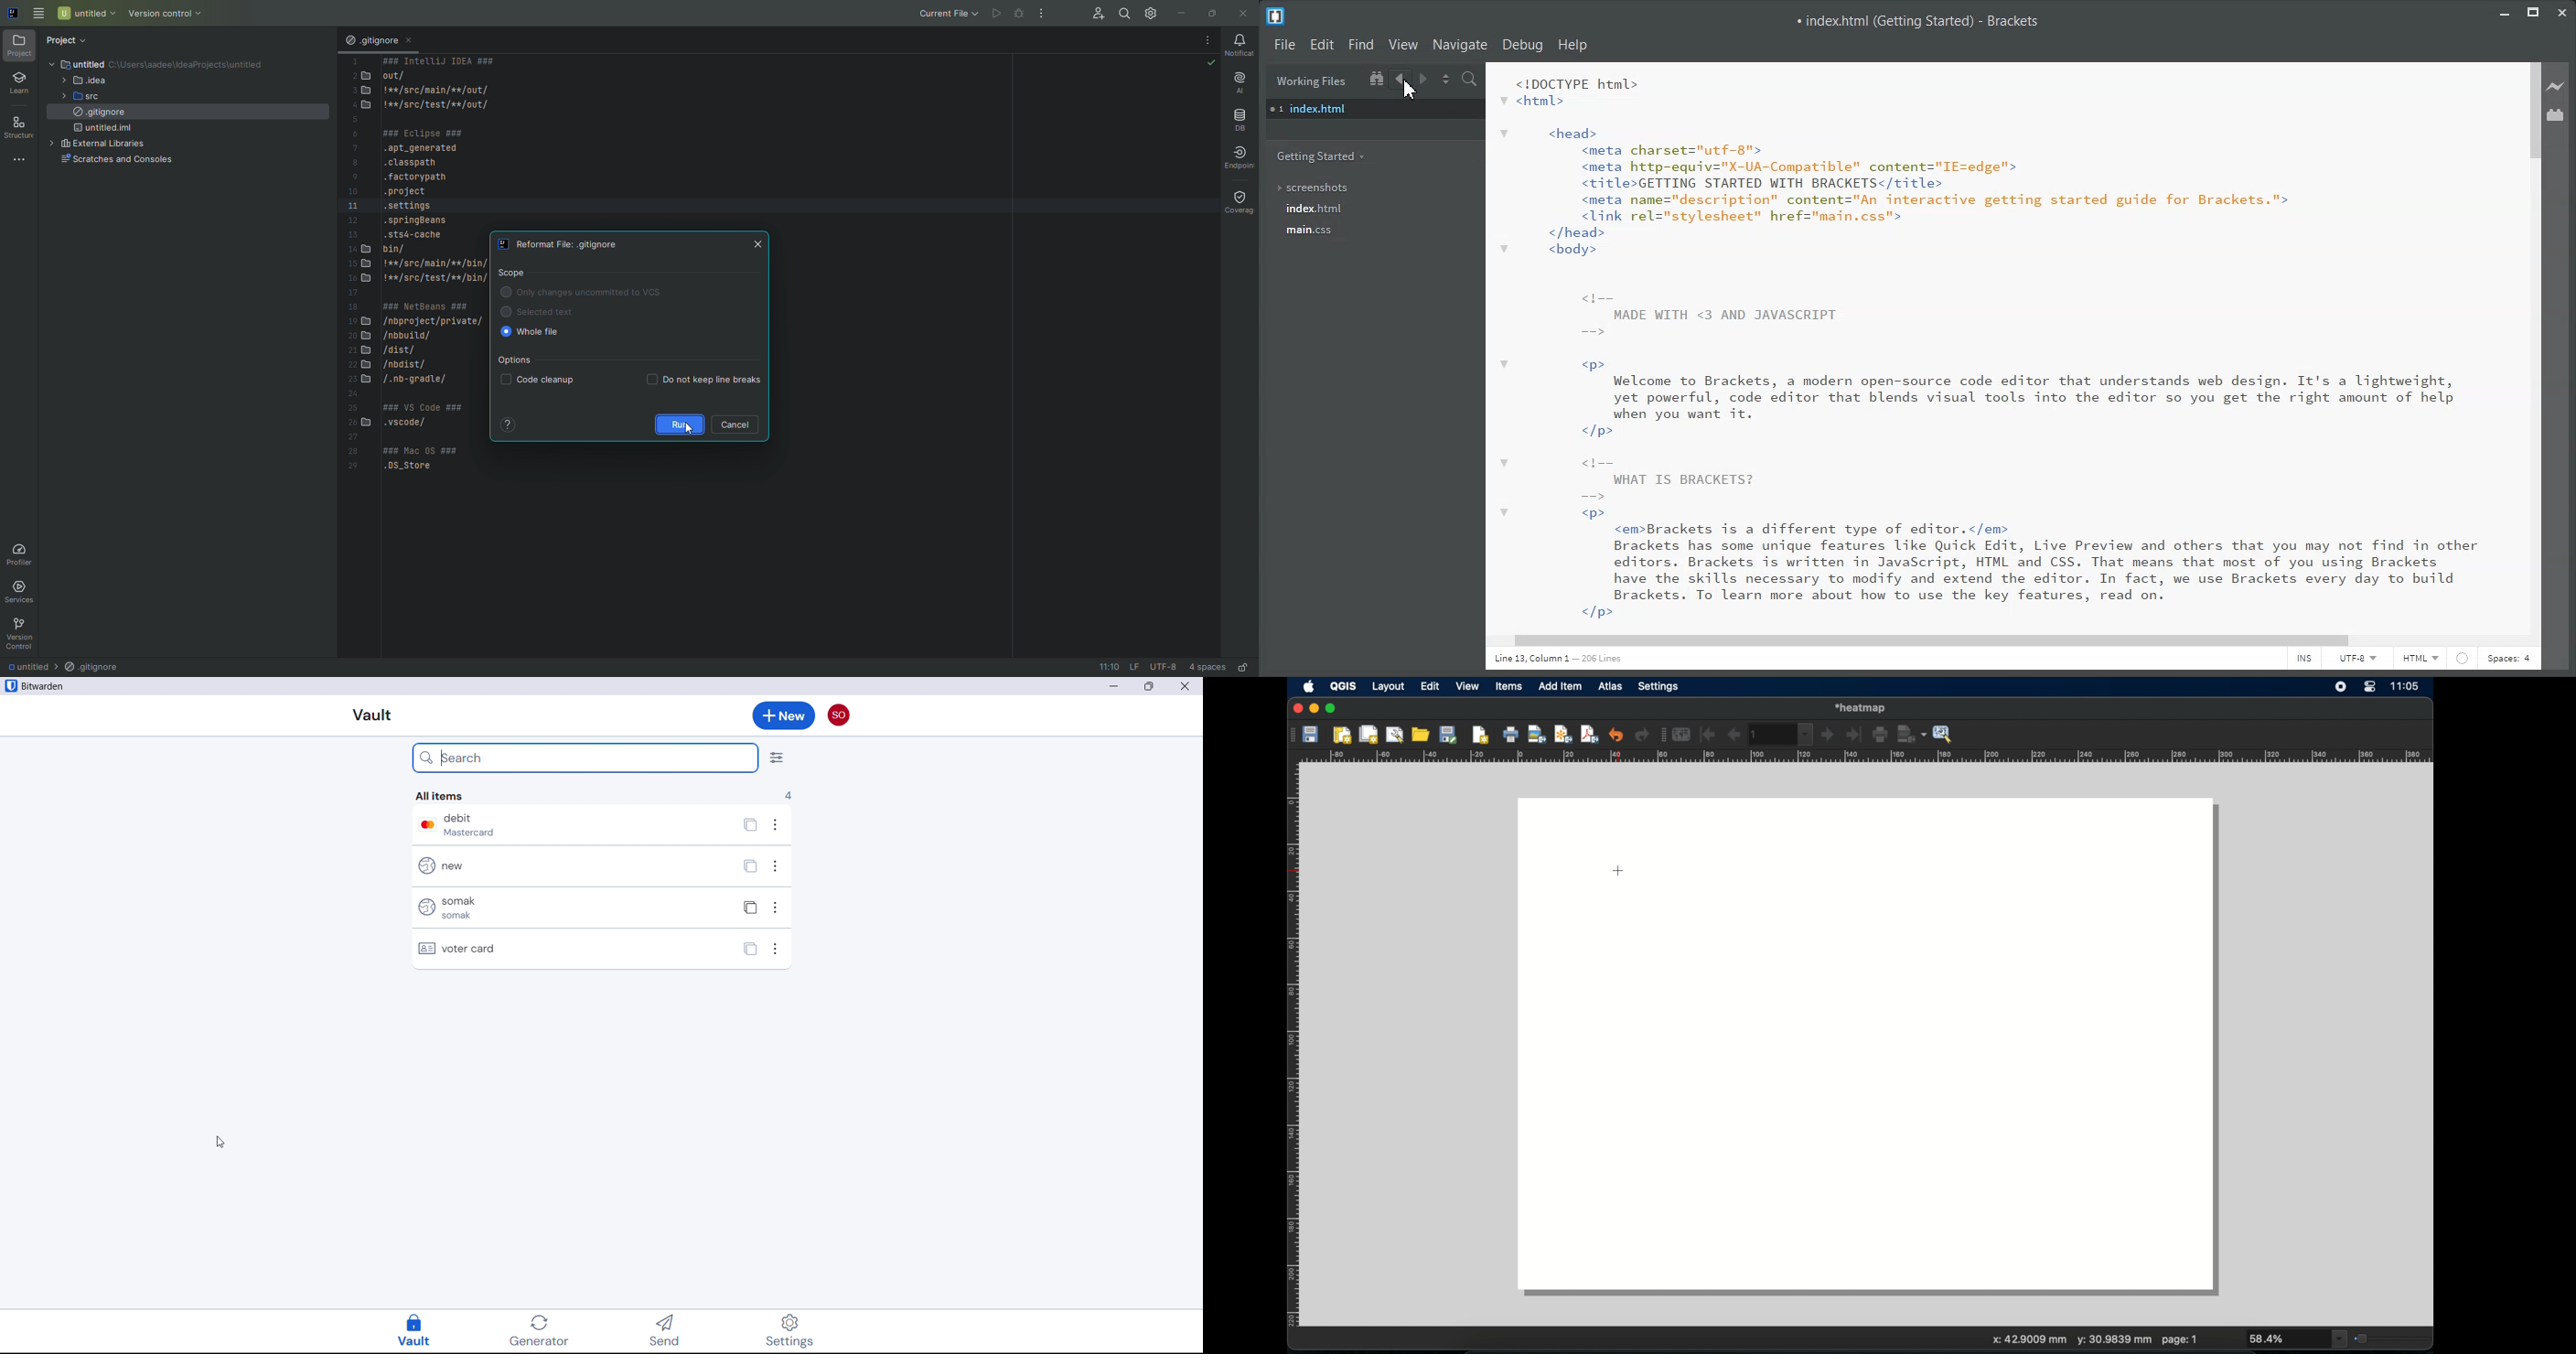 This screenshot has width=2576, height=1372. Describe the element at coordinates (676, 1330) in the screenshot. I see `Send ` at that location.